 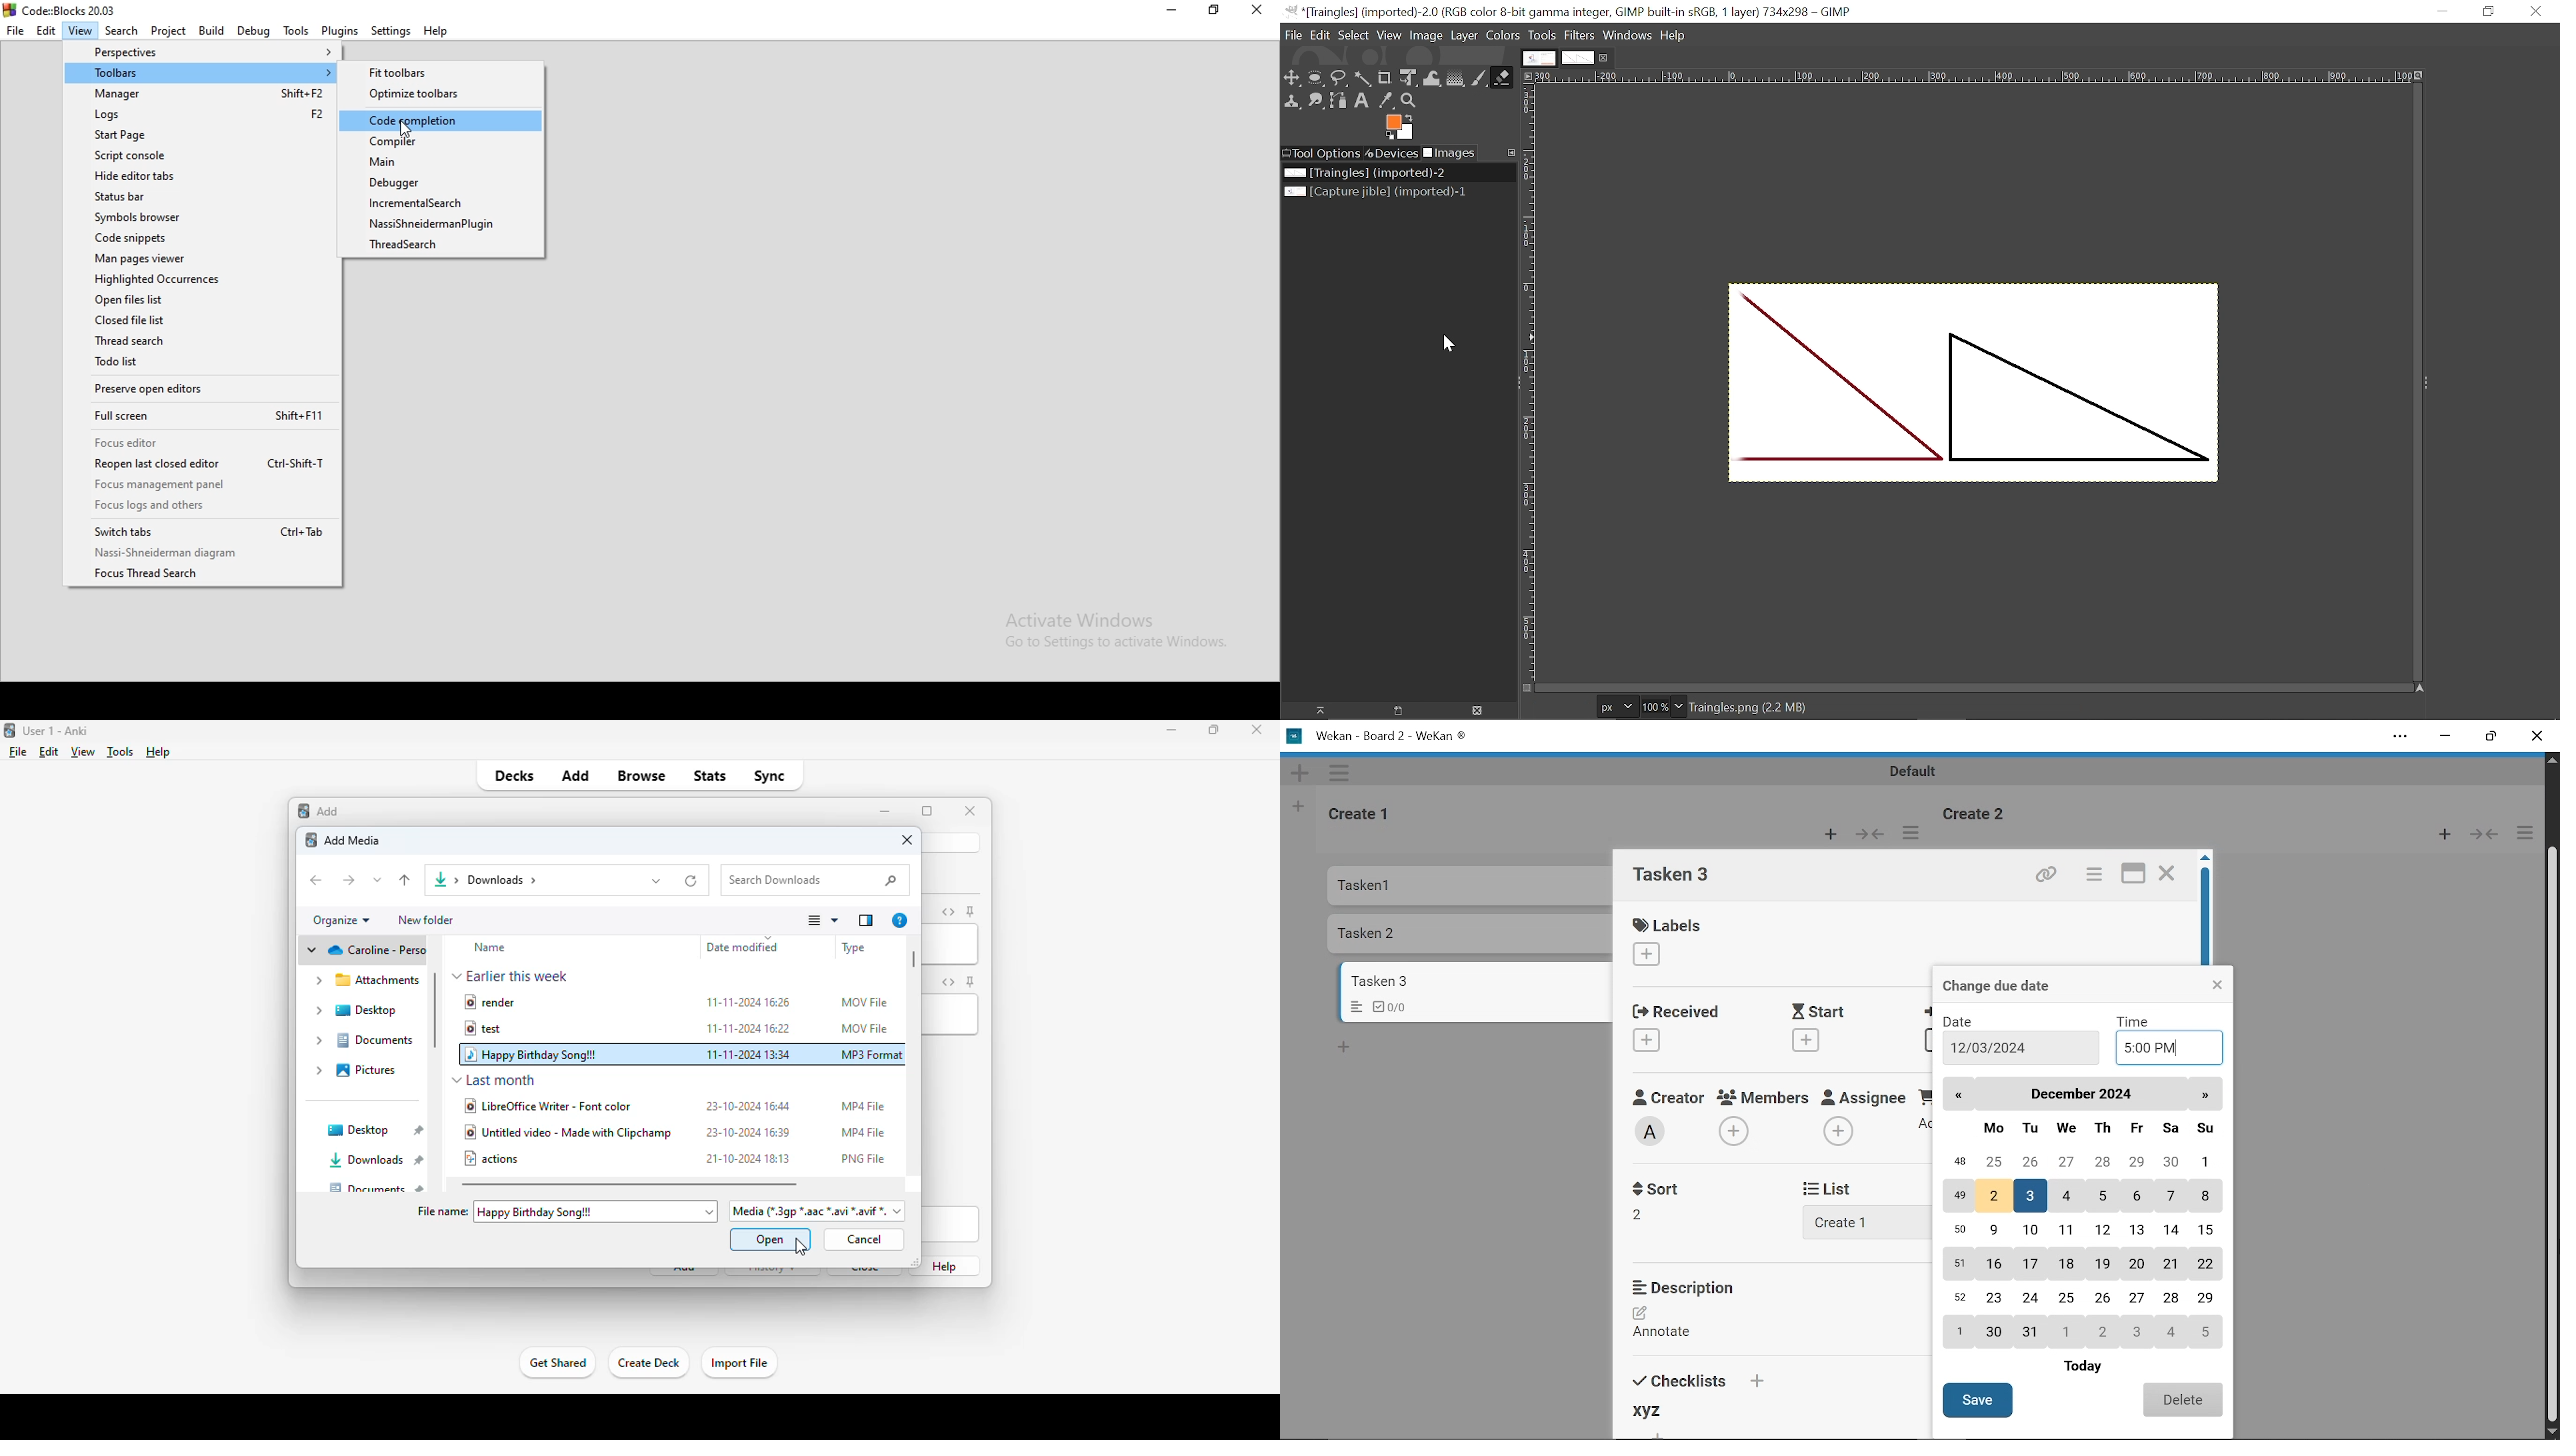 What do you see at coordinates (199, 507) in the screenshot?
I see `Focus legs and others` at bounding box center [199, 507].